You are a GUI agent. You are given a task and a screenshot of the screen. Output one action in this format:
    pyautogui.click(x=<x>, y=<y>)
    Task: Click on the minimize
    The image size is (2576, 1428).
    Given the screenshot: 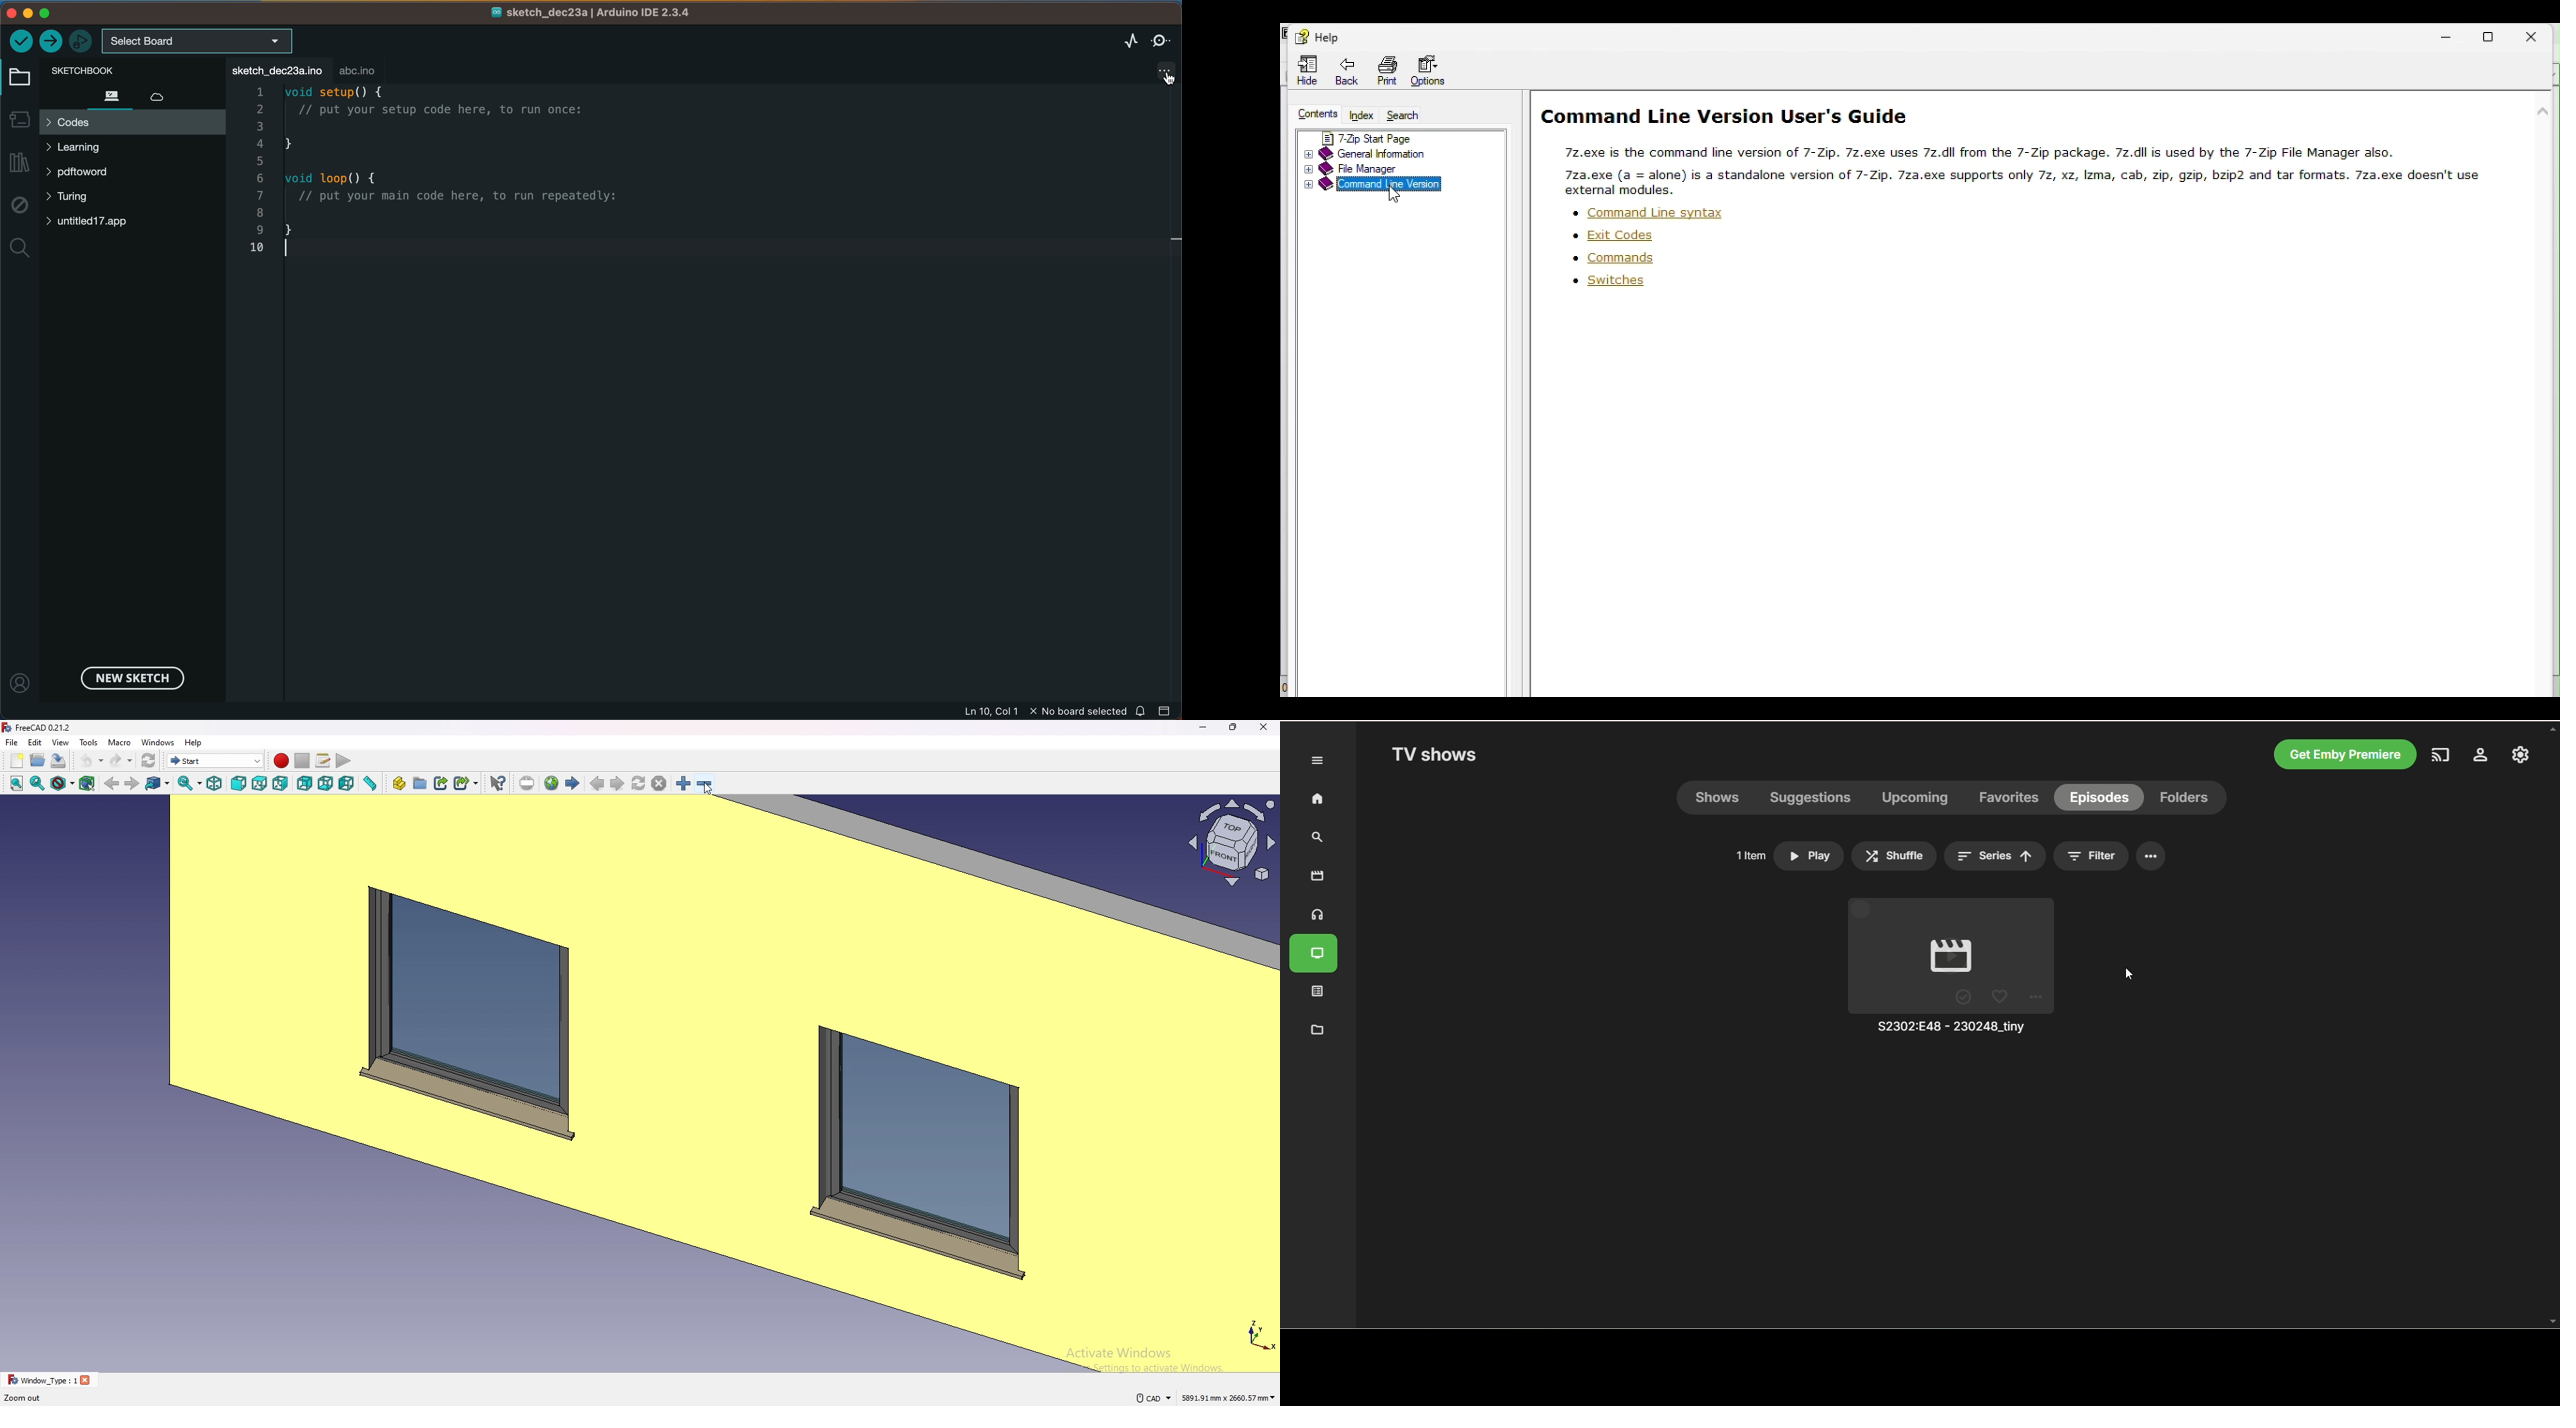 What is the action you would take?
    pyautogui.click(x=1204, y=727)
    